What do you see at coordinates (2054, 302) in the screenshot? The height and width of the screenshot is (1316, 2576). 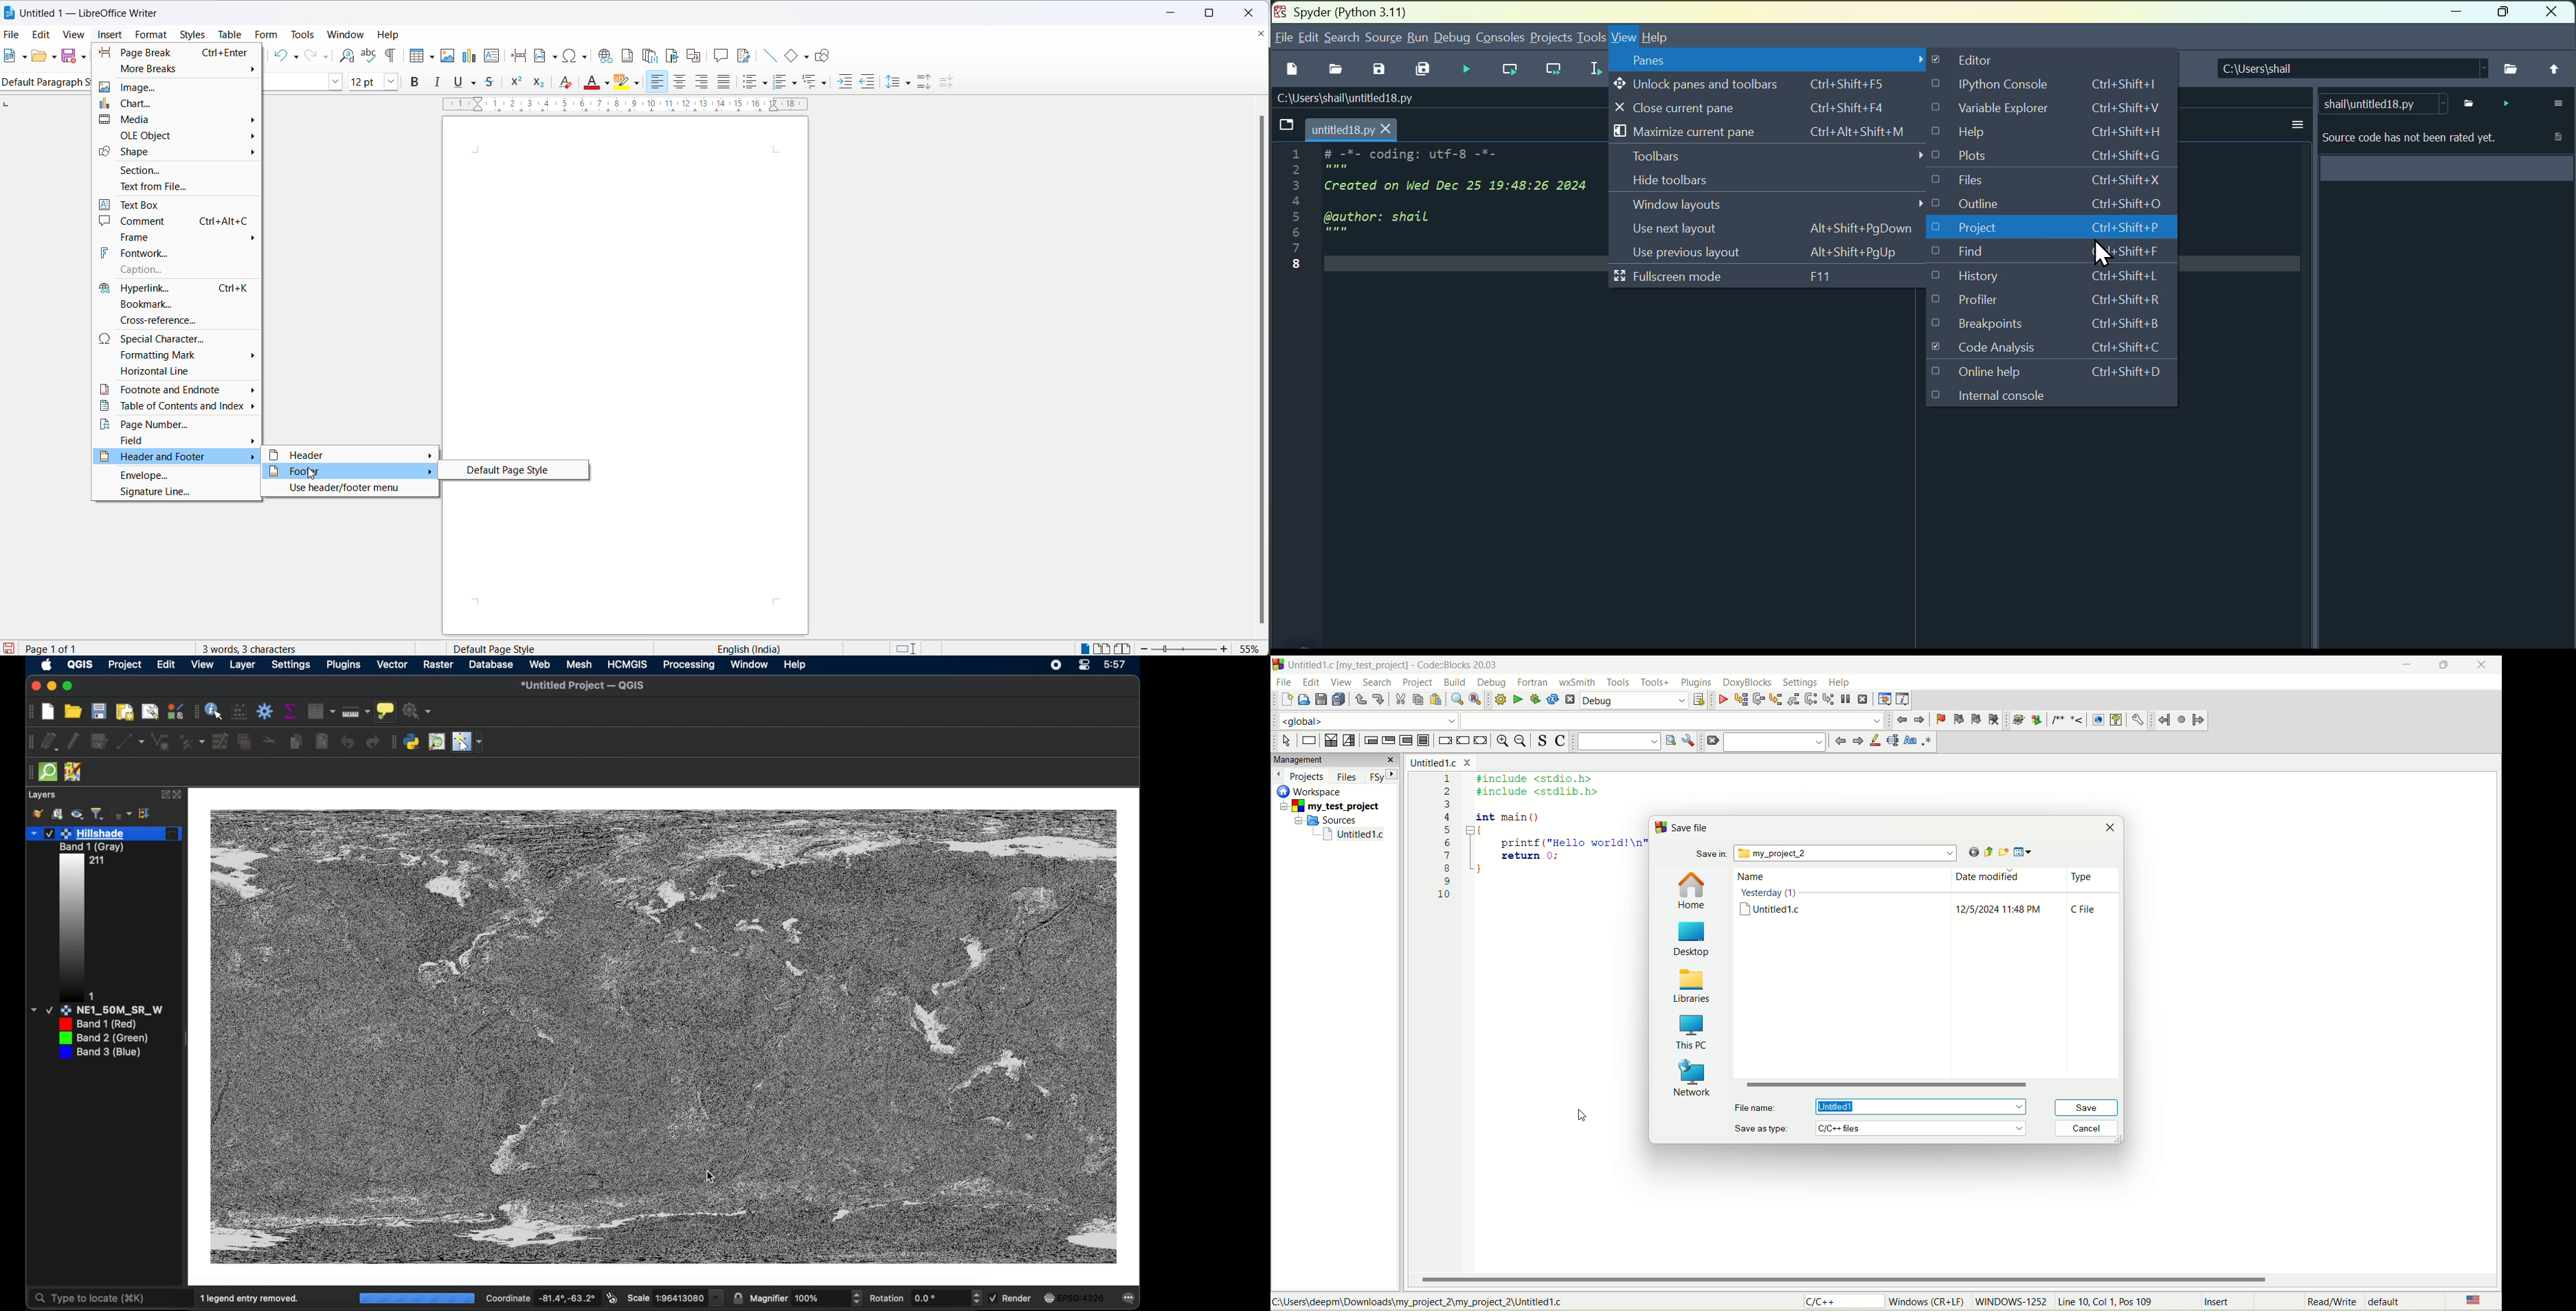 I see `Profiler` at bounding box center [2054, 302].